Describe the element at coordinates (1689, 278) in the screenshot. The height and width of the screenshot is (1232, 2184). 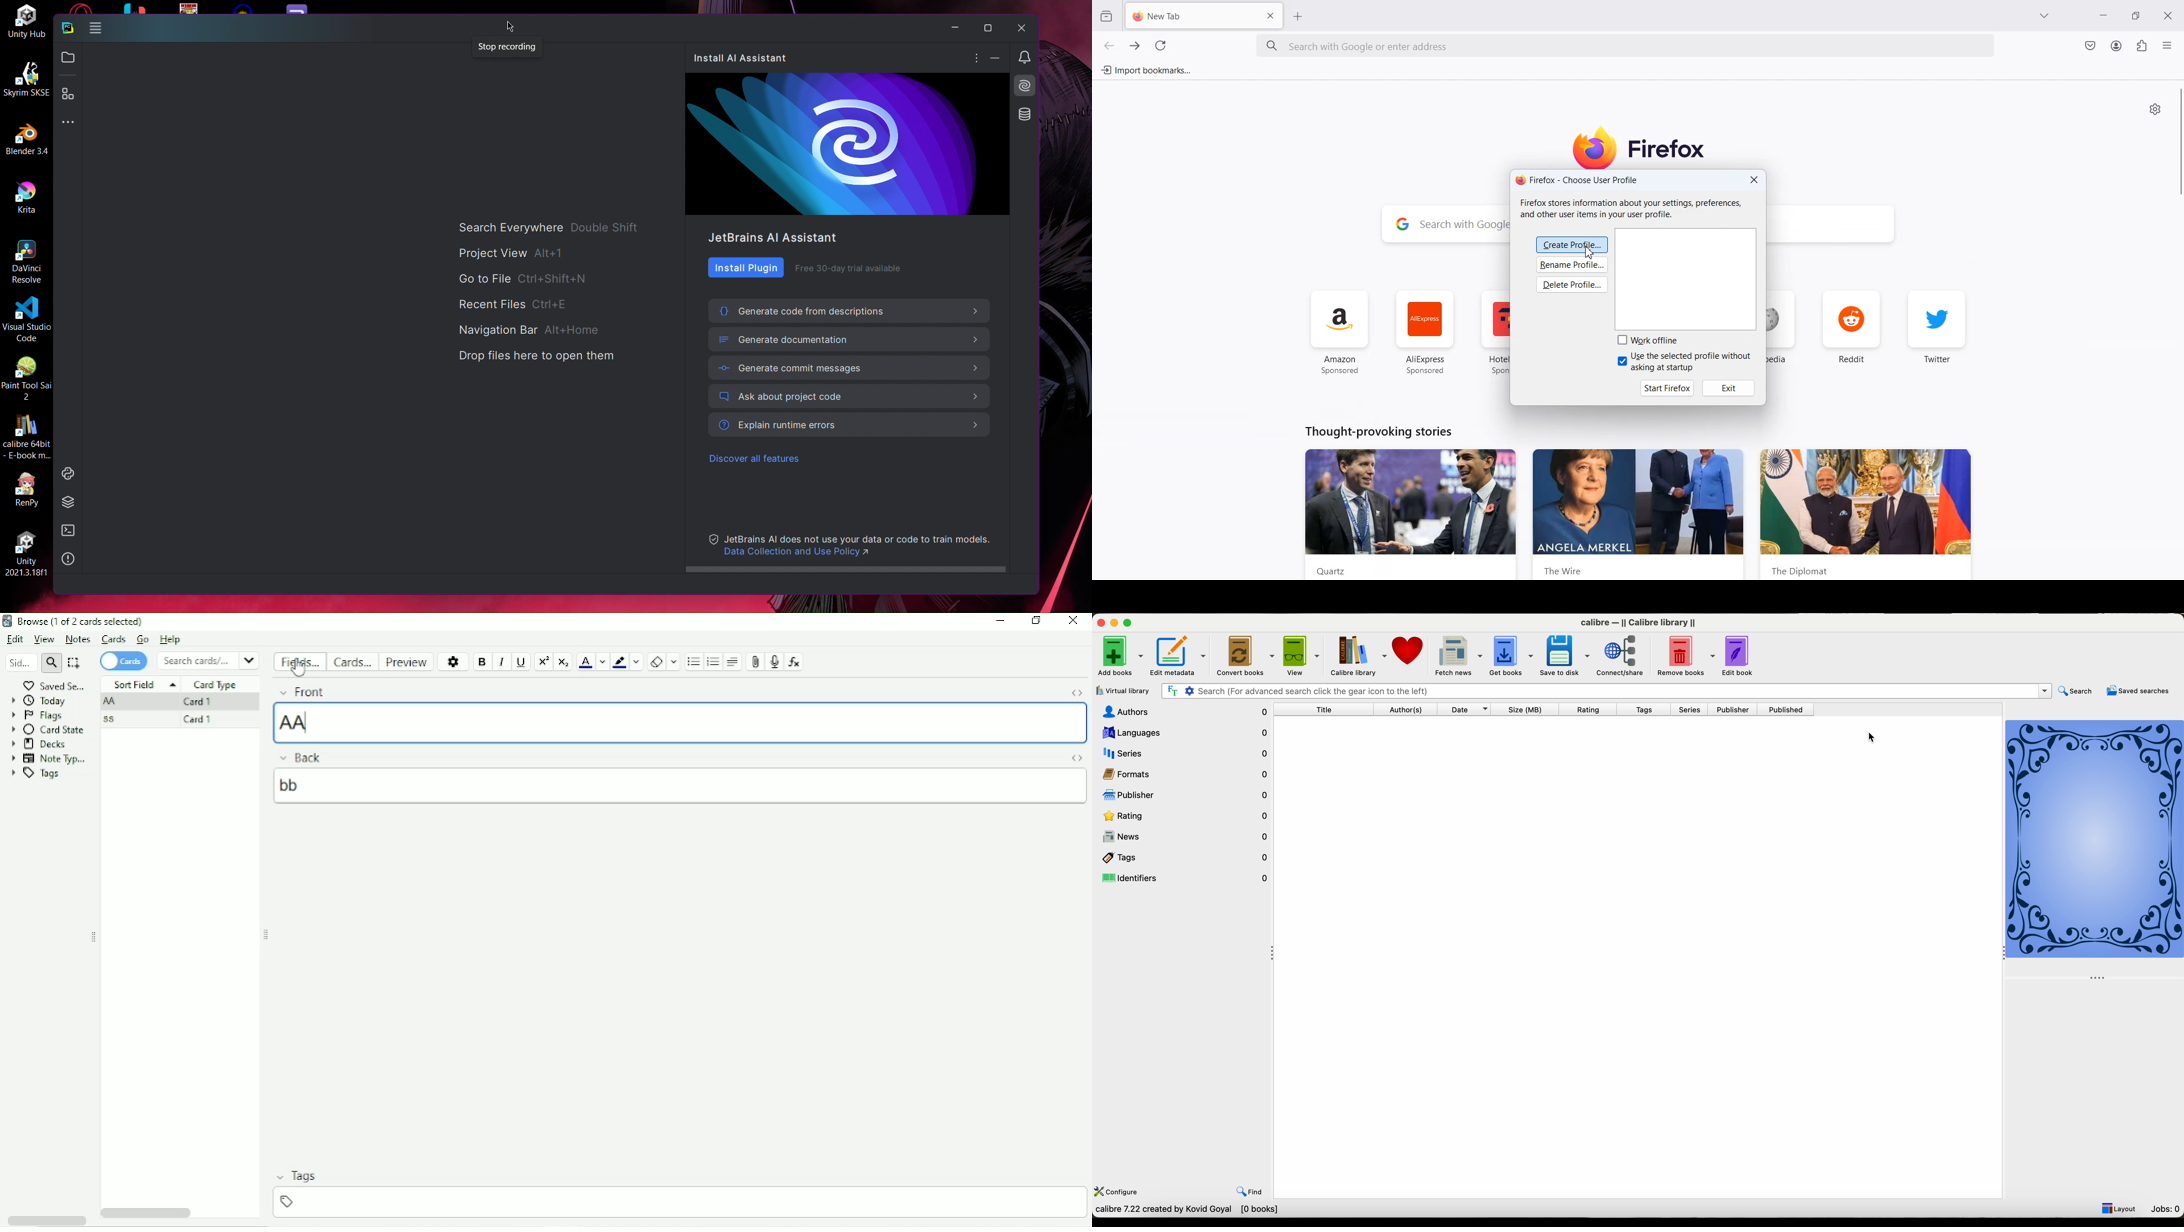
I see `File Preview` at that location.